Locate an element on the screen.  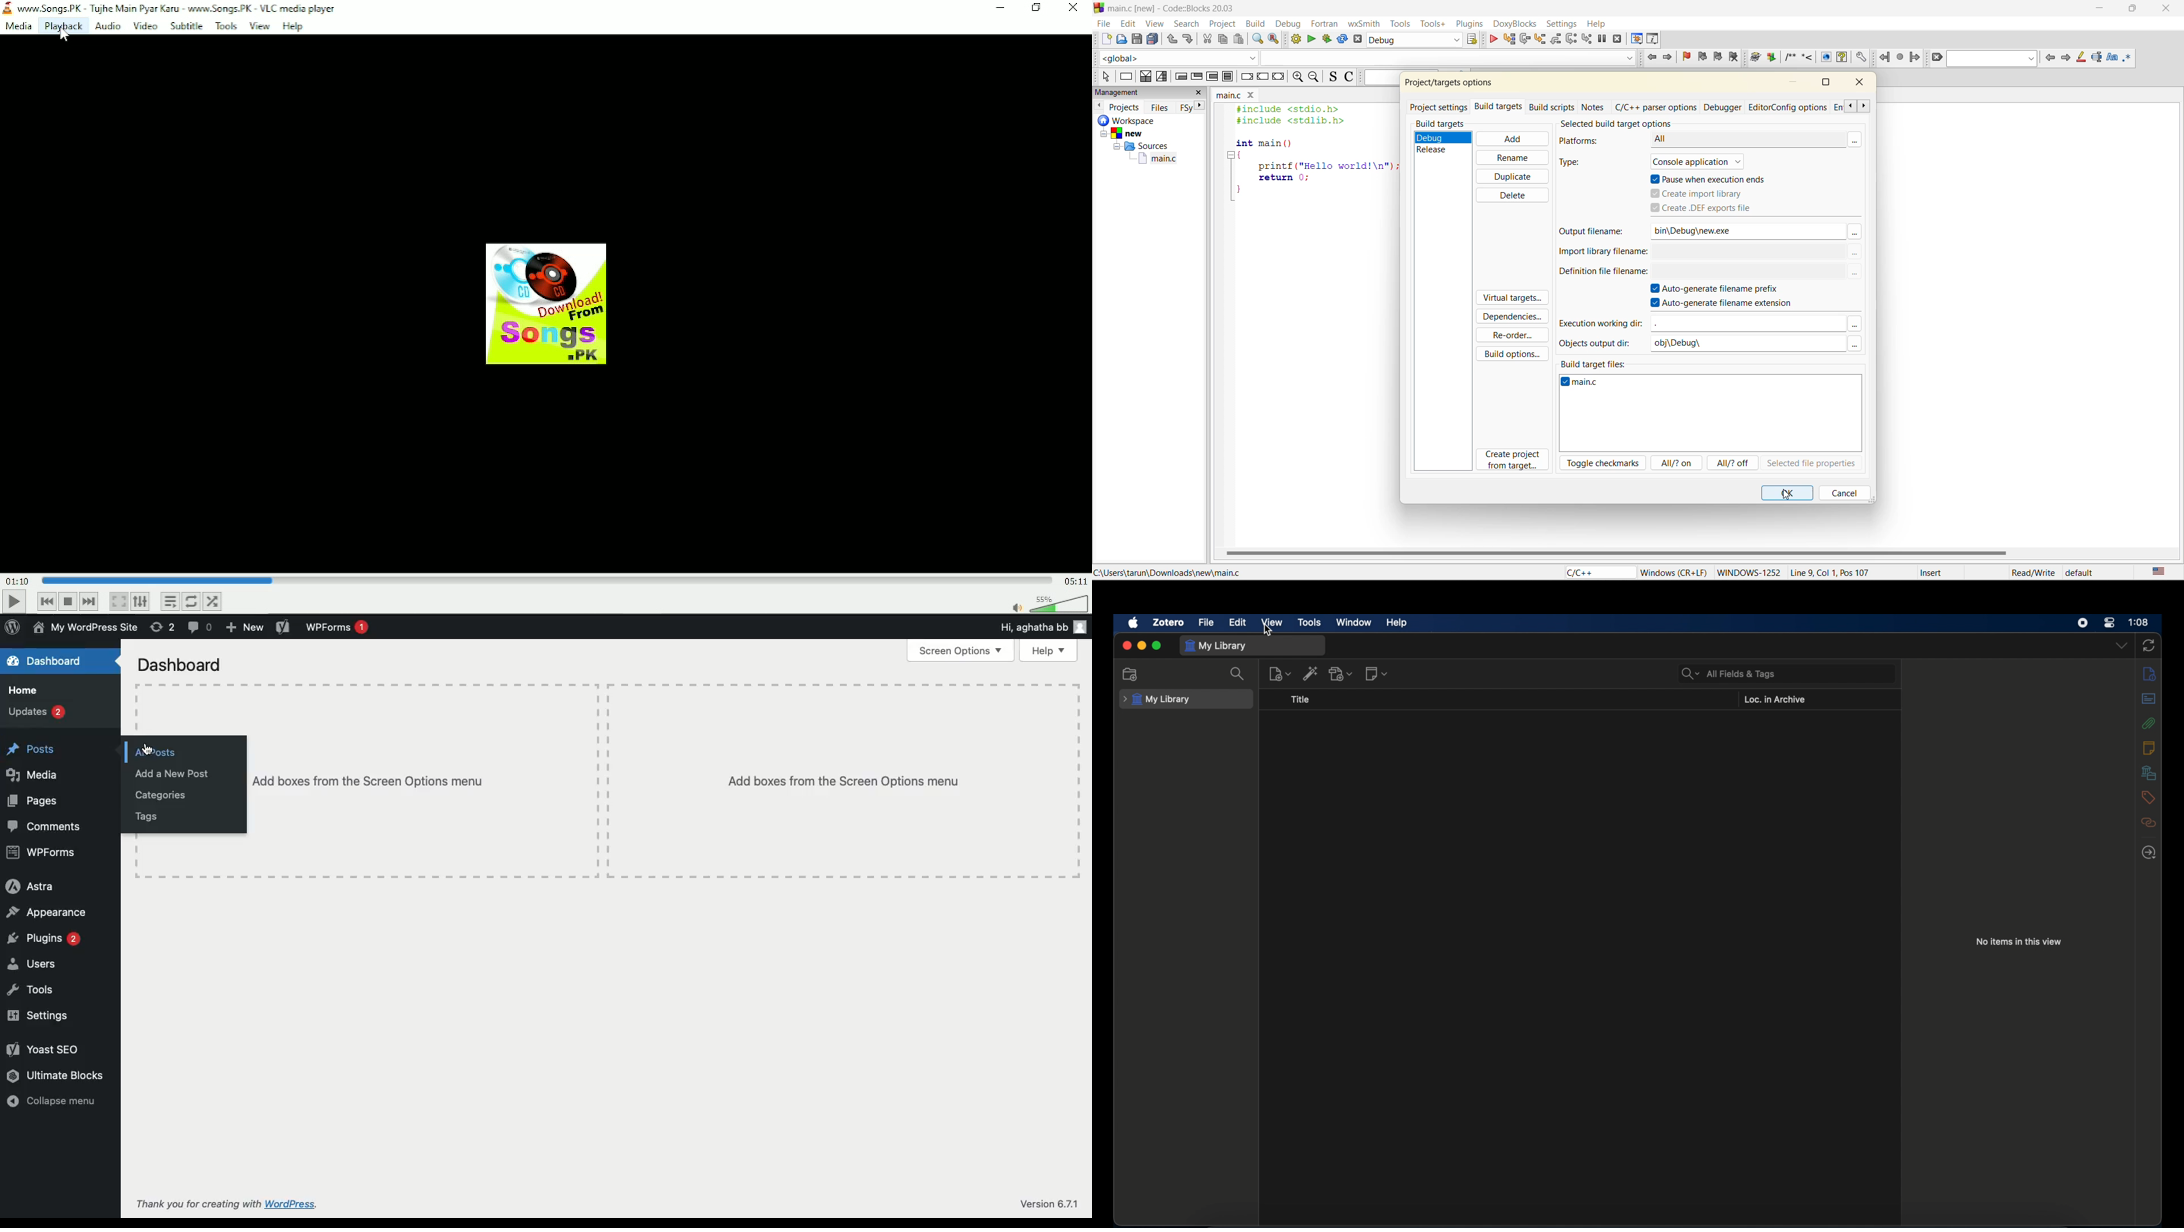
Revisions is located at coordinates (163, 627).